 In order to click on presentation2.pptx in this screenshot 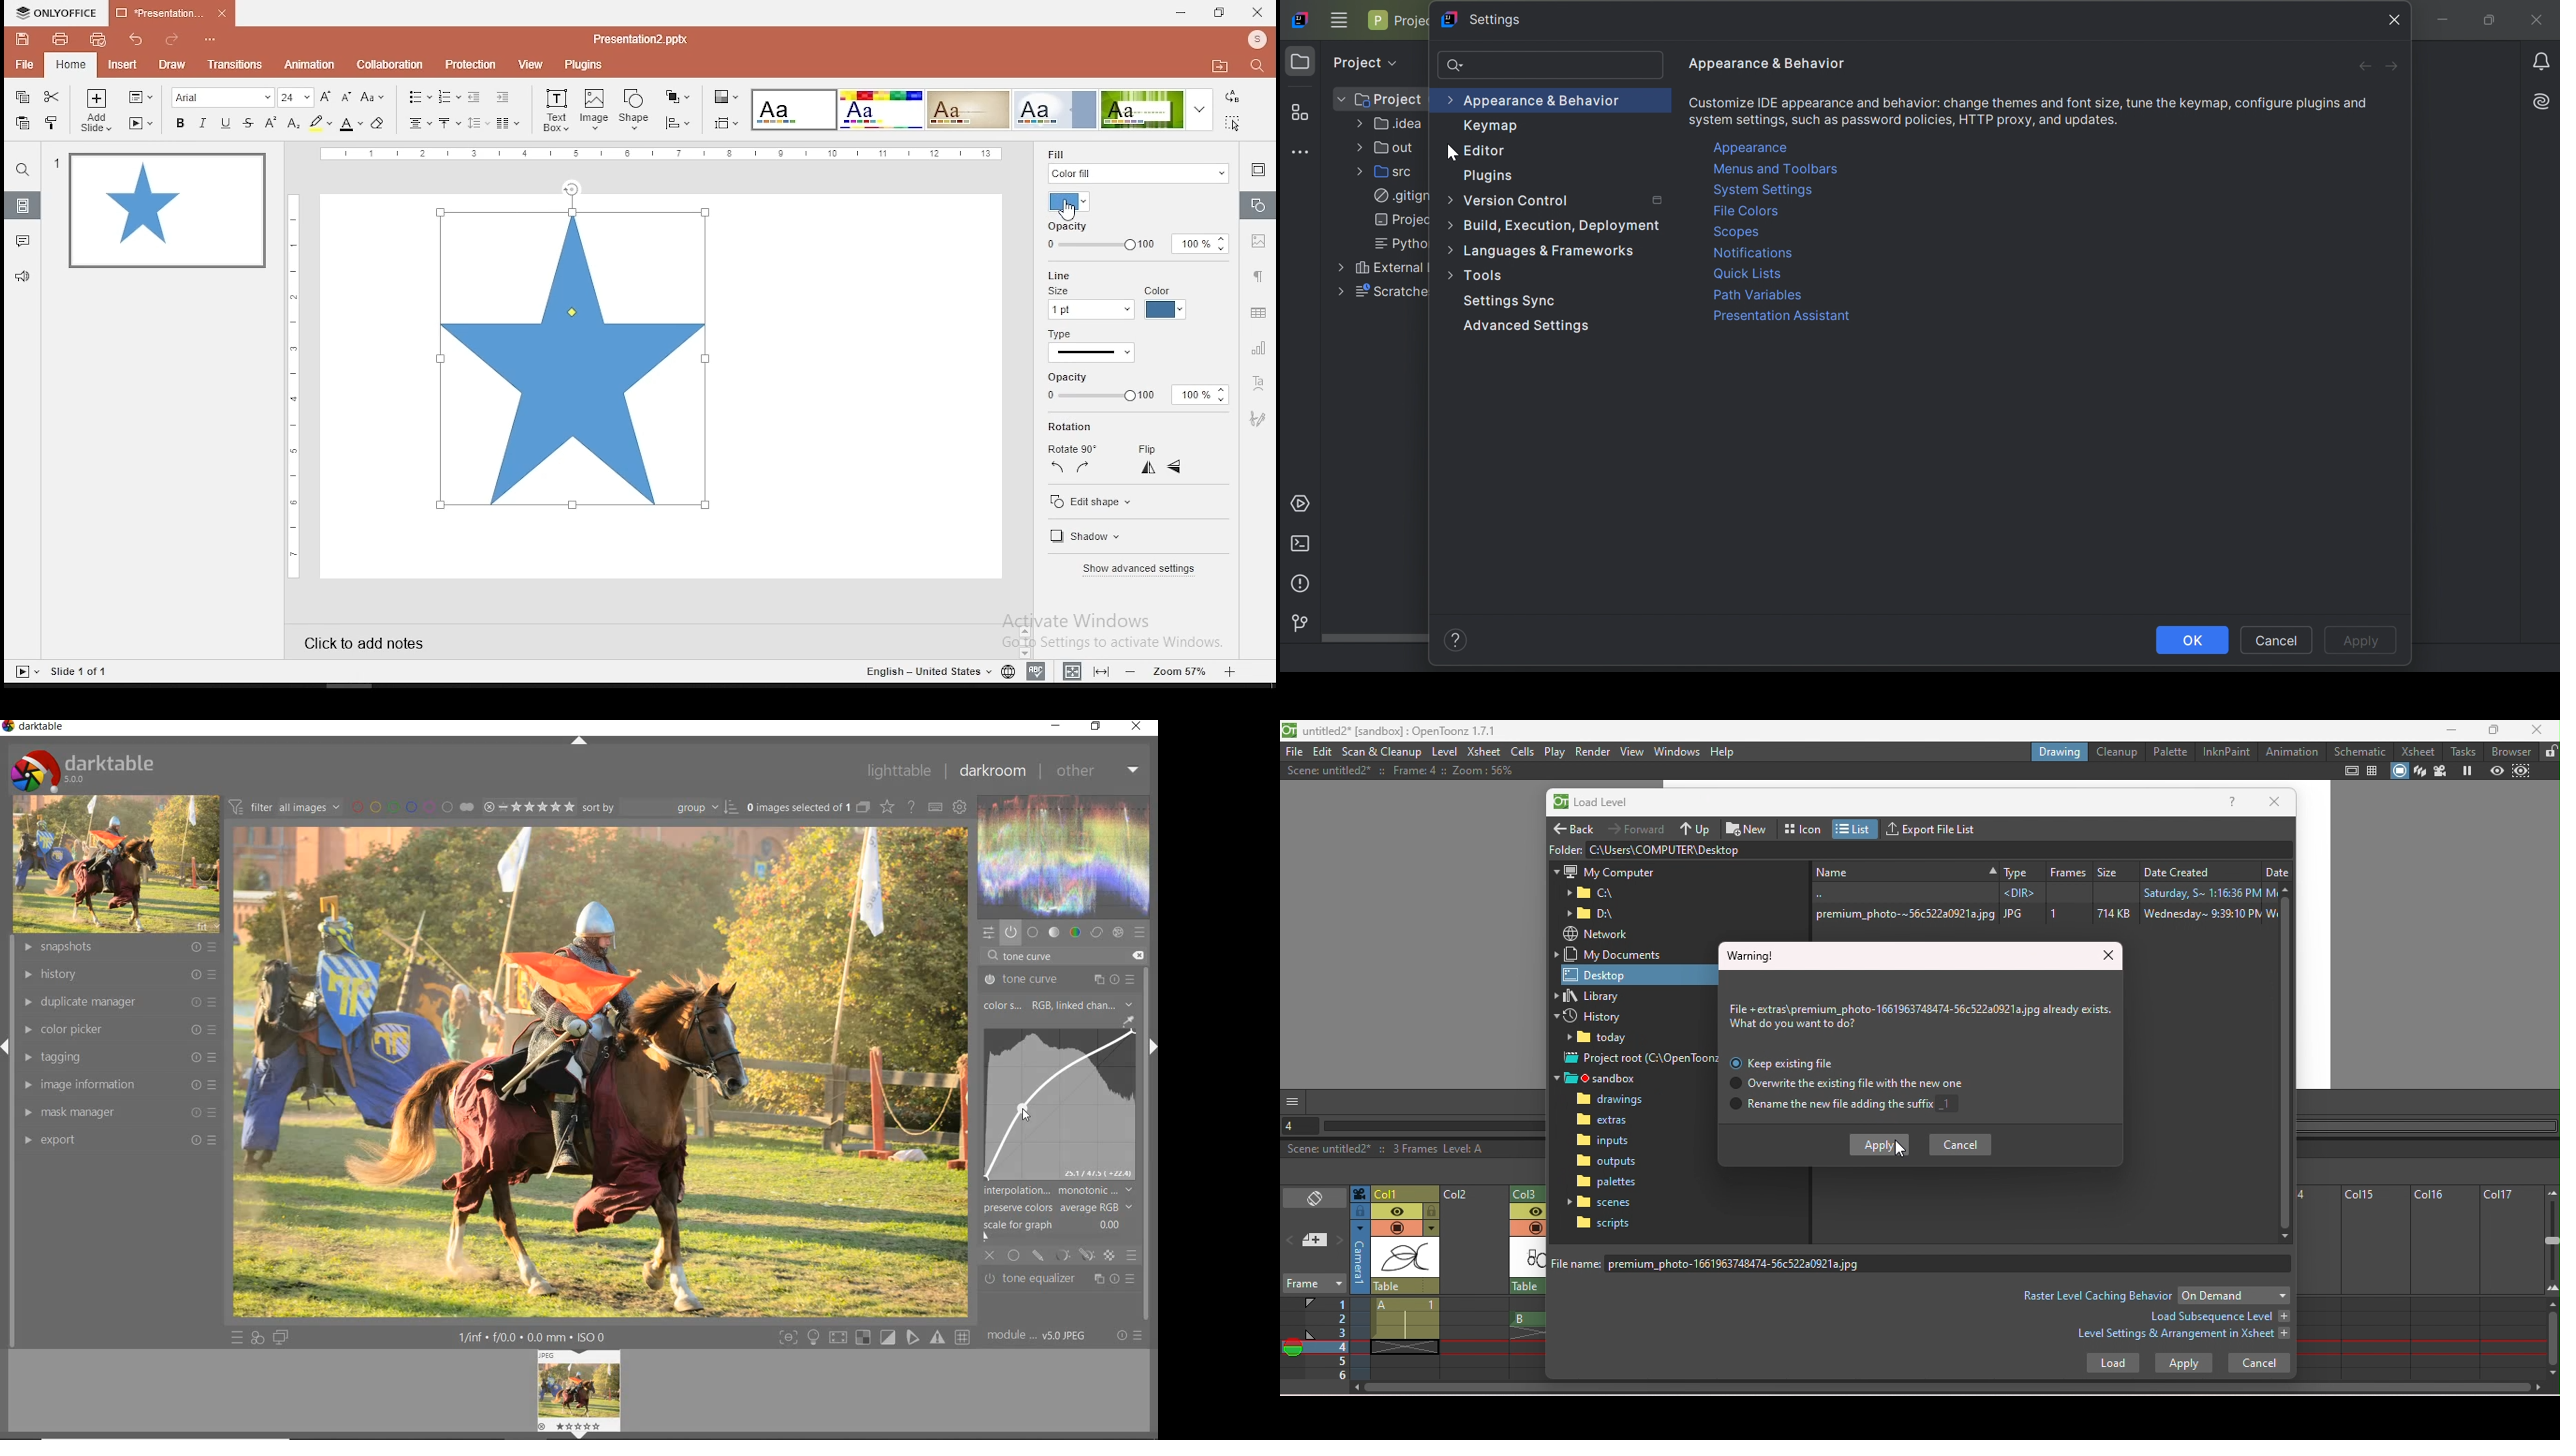, I will do `click(637, 40)`.